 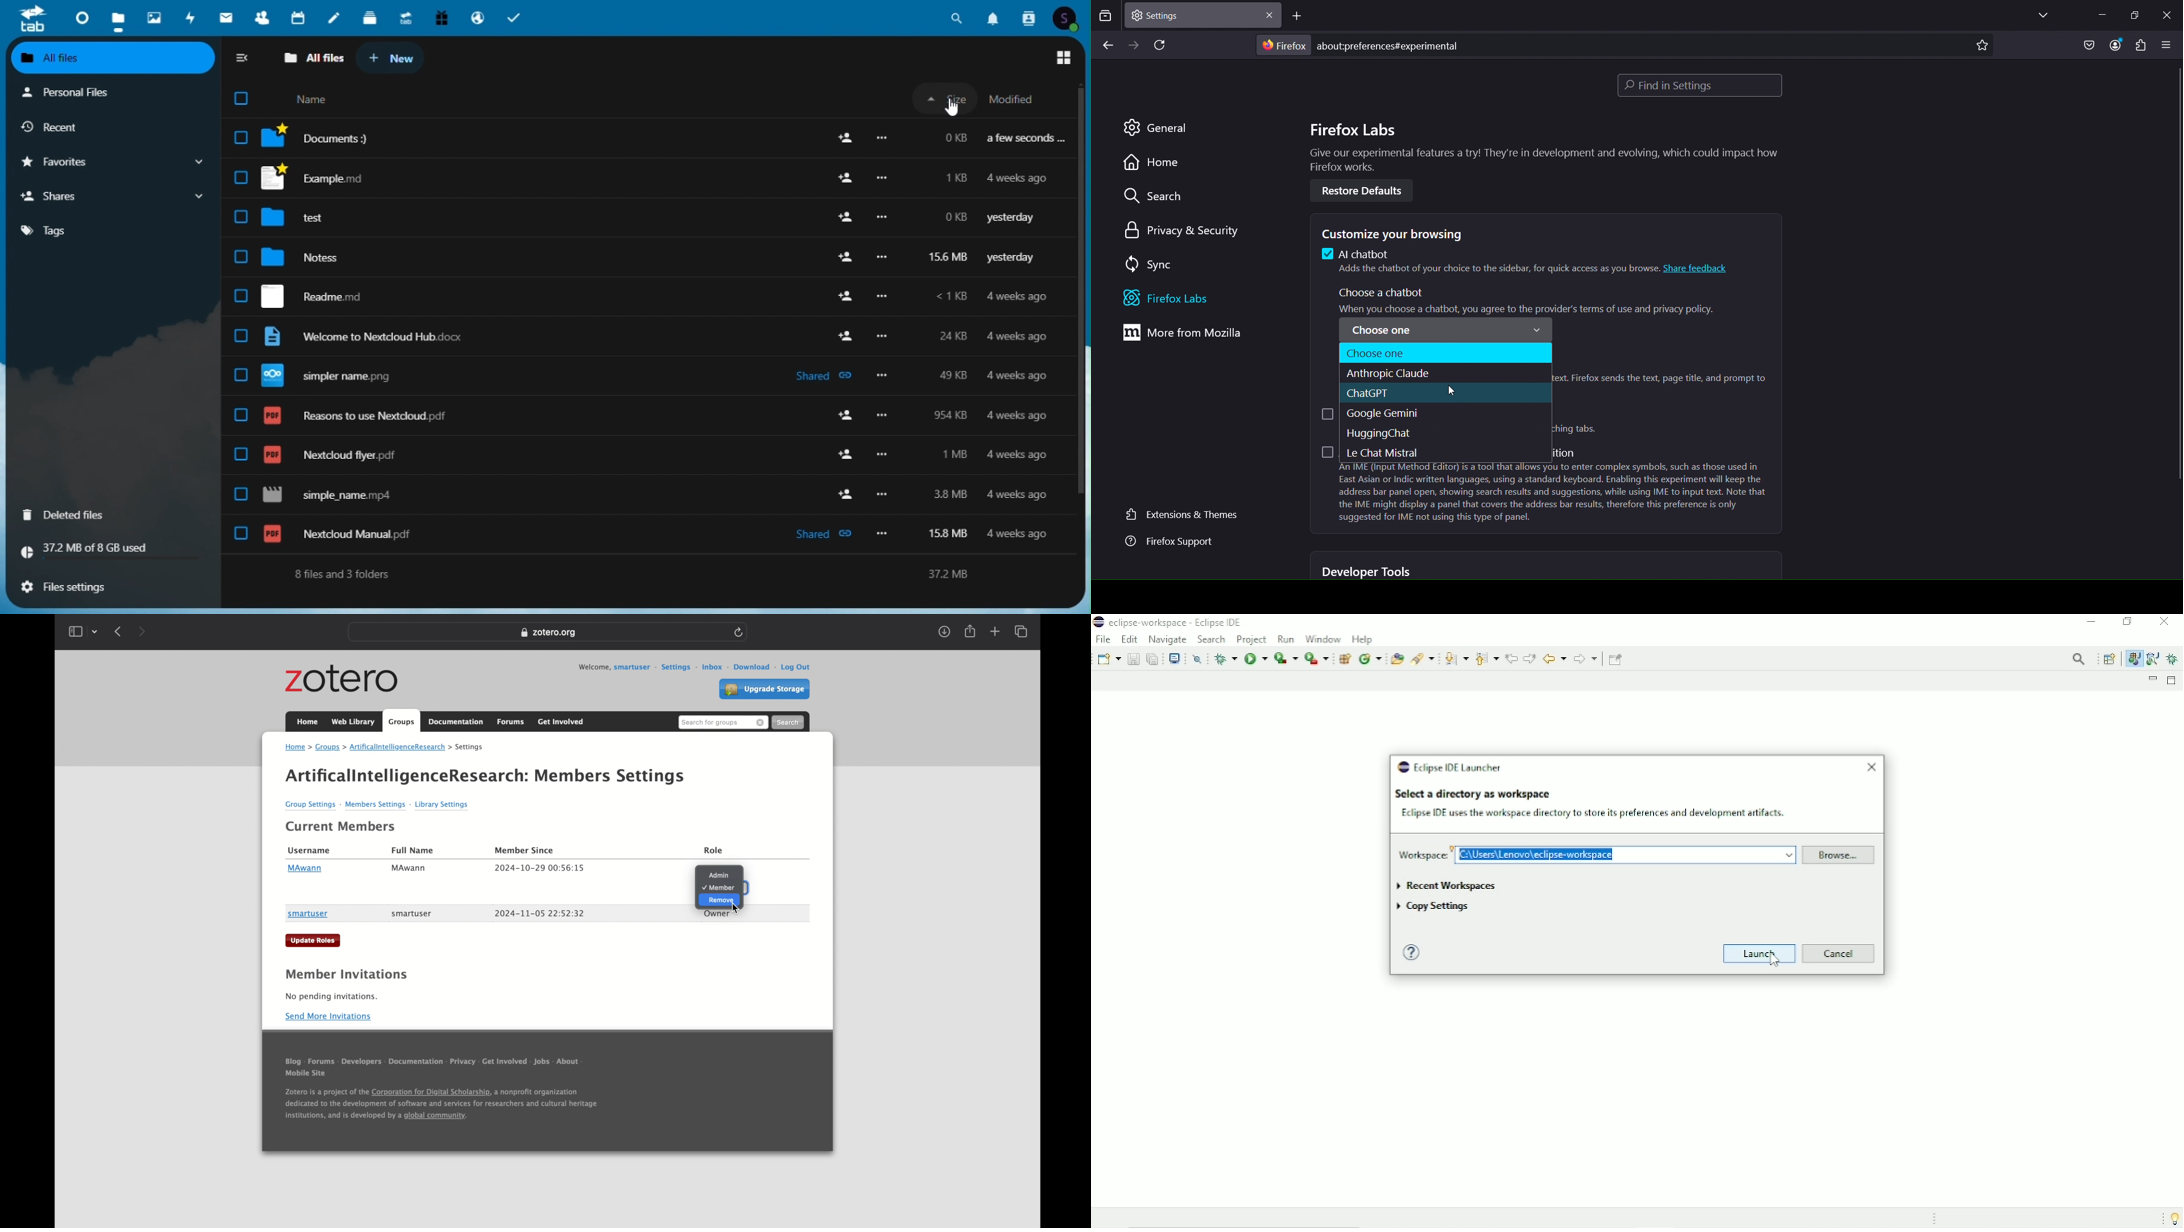 I want to click on new tab, so click(x=995, y=631).